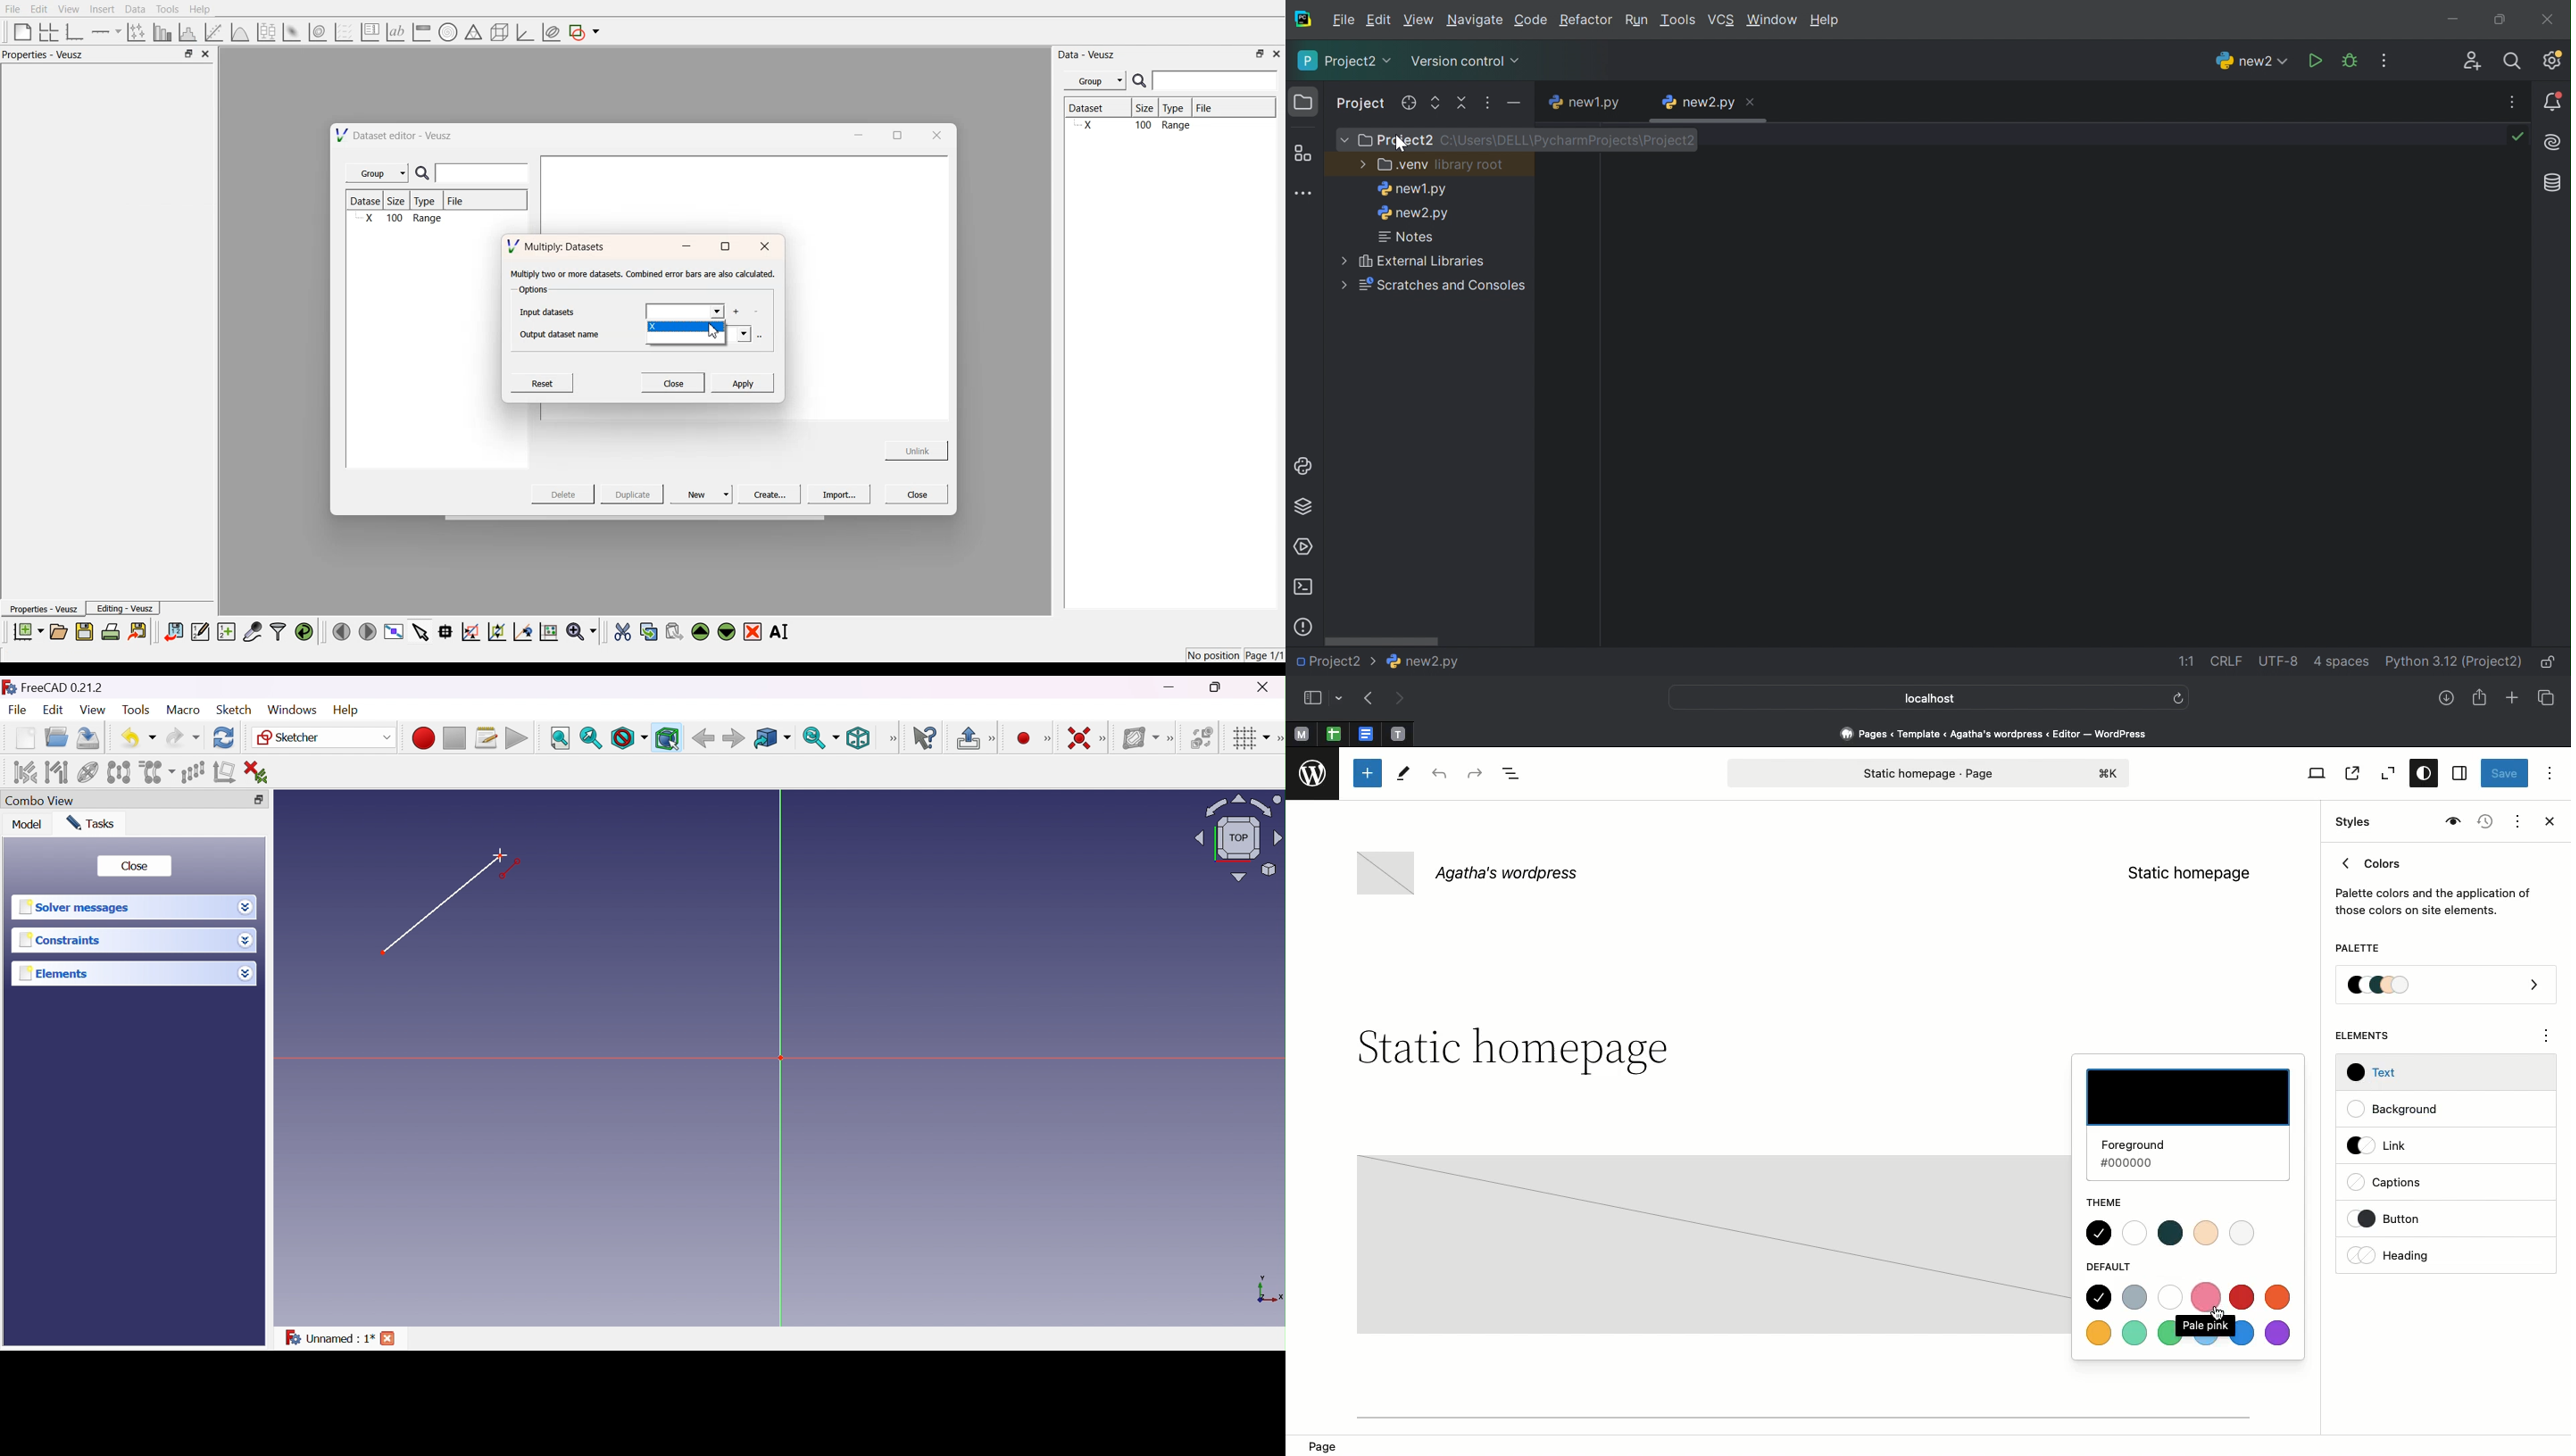  What do you see at coordinates (225, 738) in the screenshot?
I see `Refresh` at bounding box center [225, 738].